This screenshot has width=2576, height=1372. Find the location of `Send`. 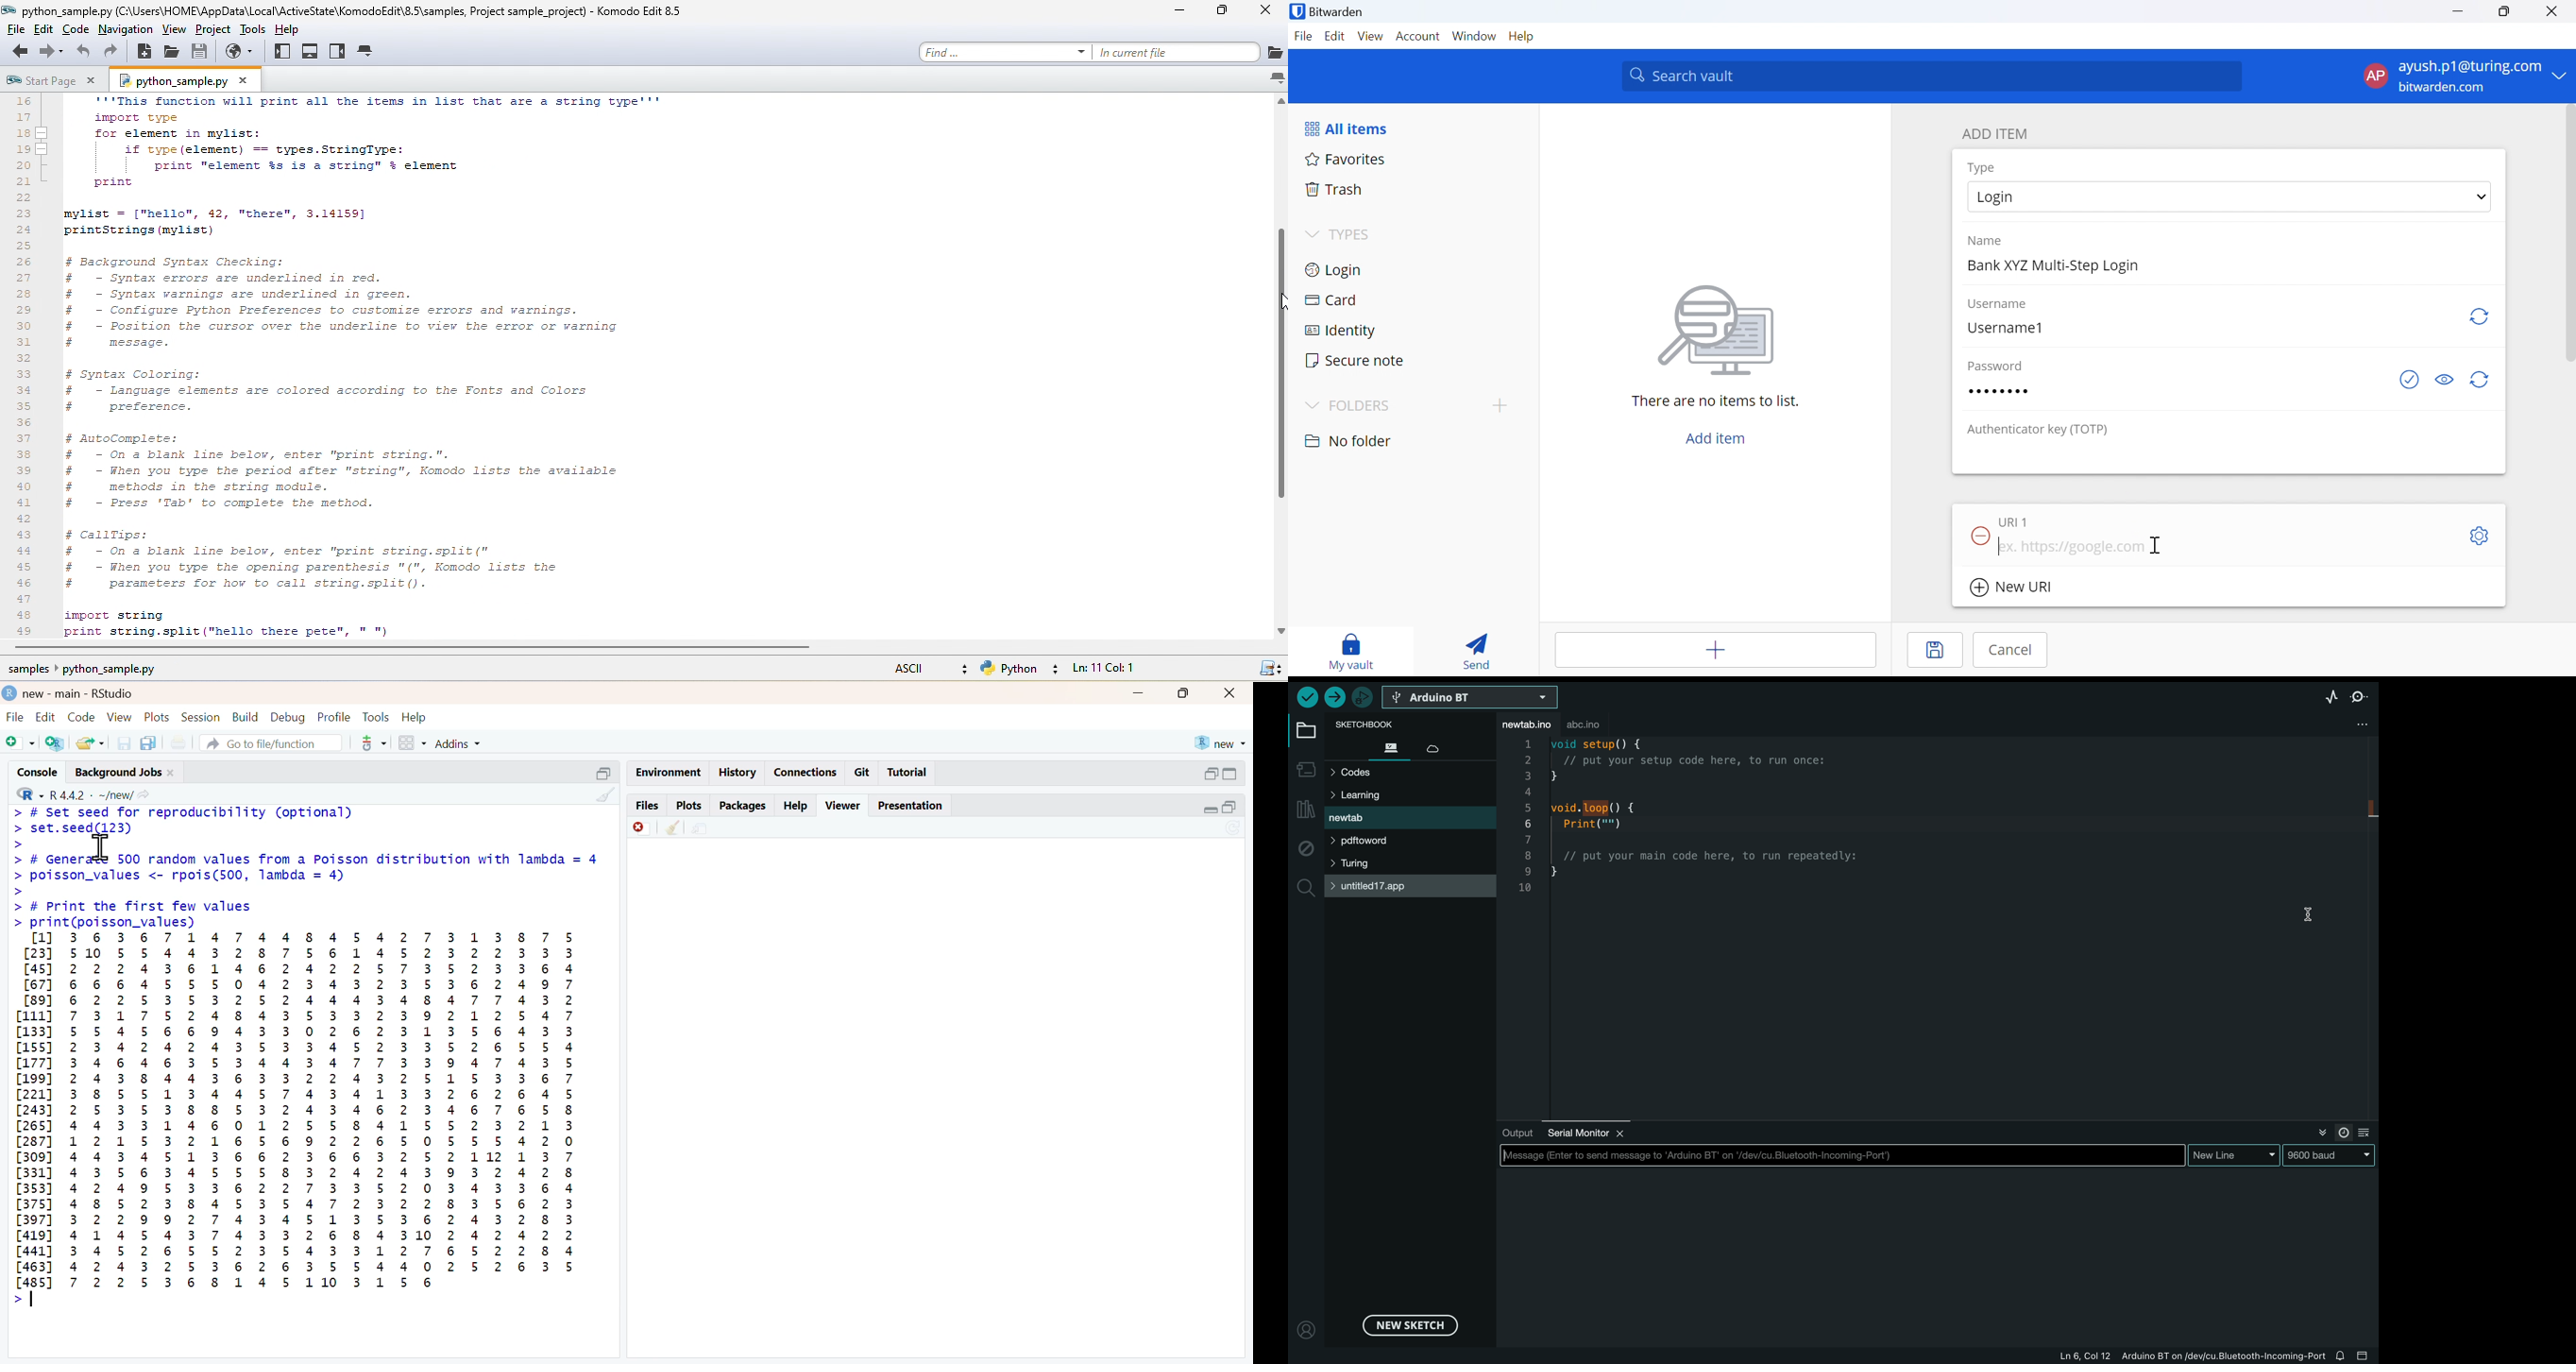

Send is located at coordinates (1479, 648).